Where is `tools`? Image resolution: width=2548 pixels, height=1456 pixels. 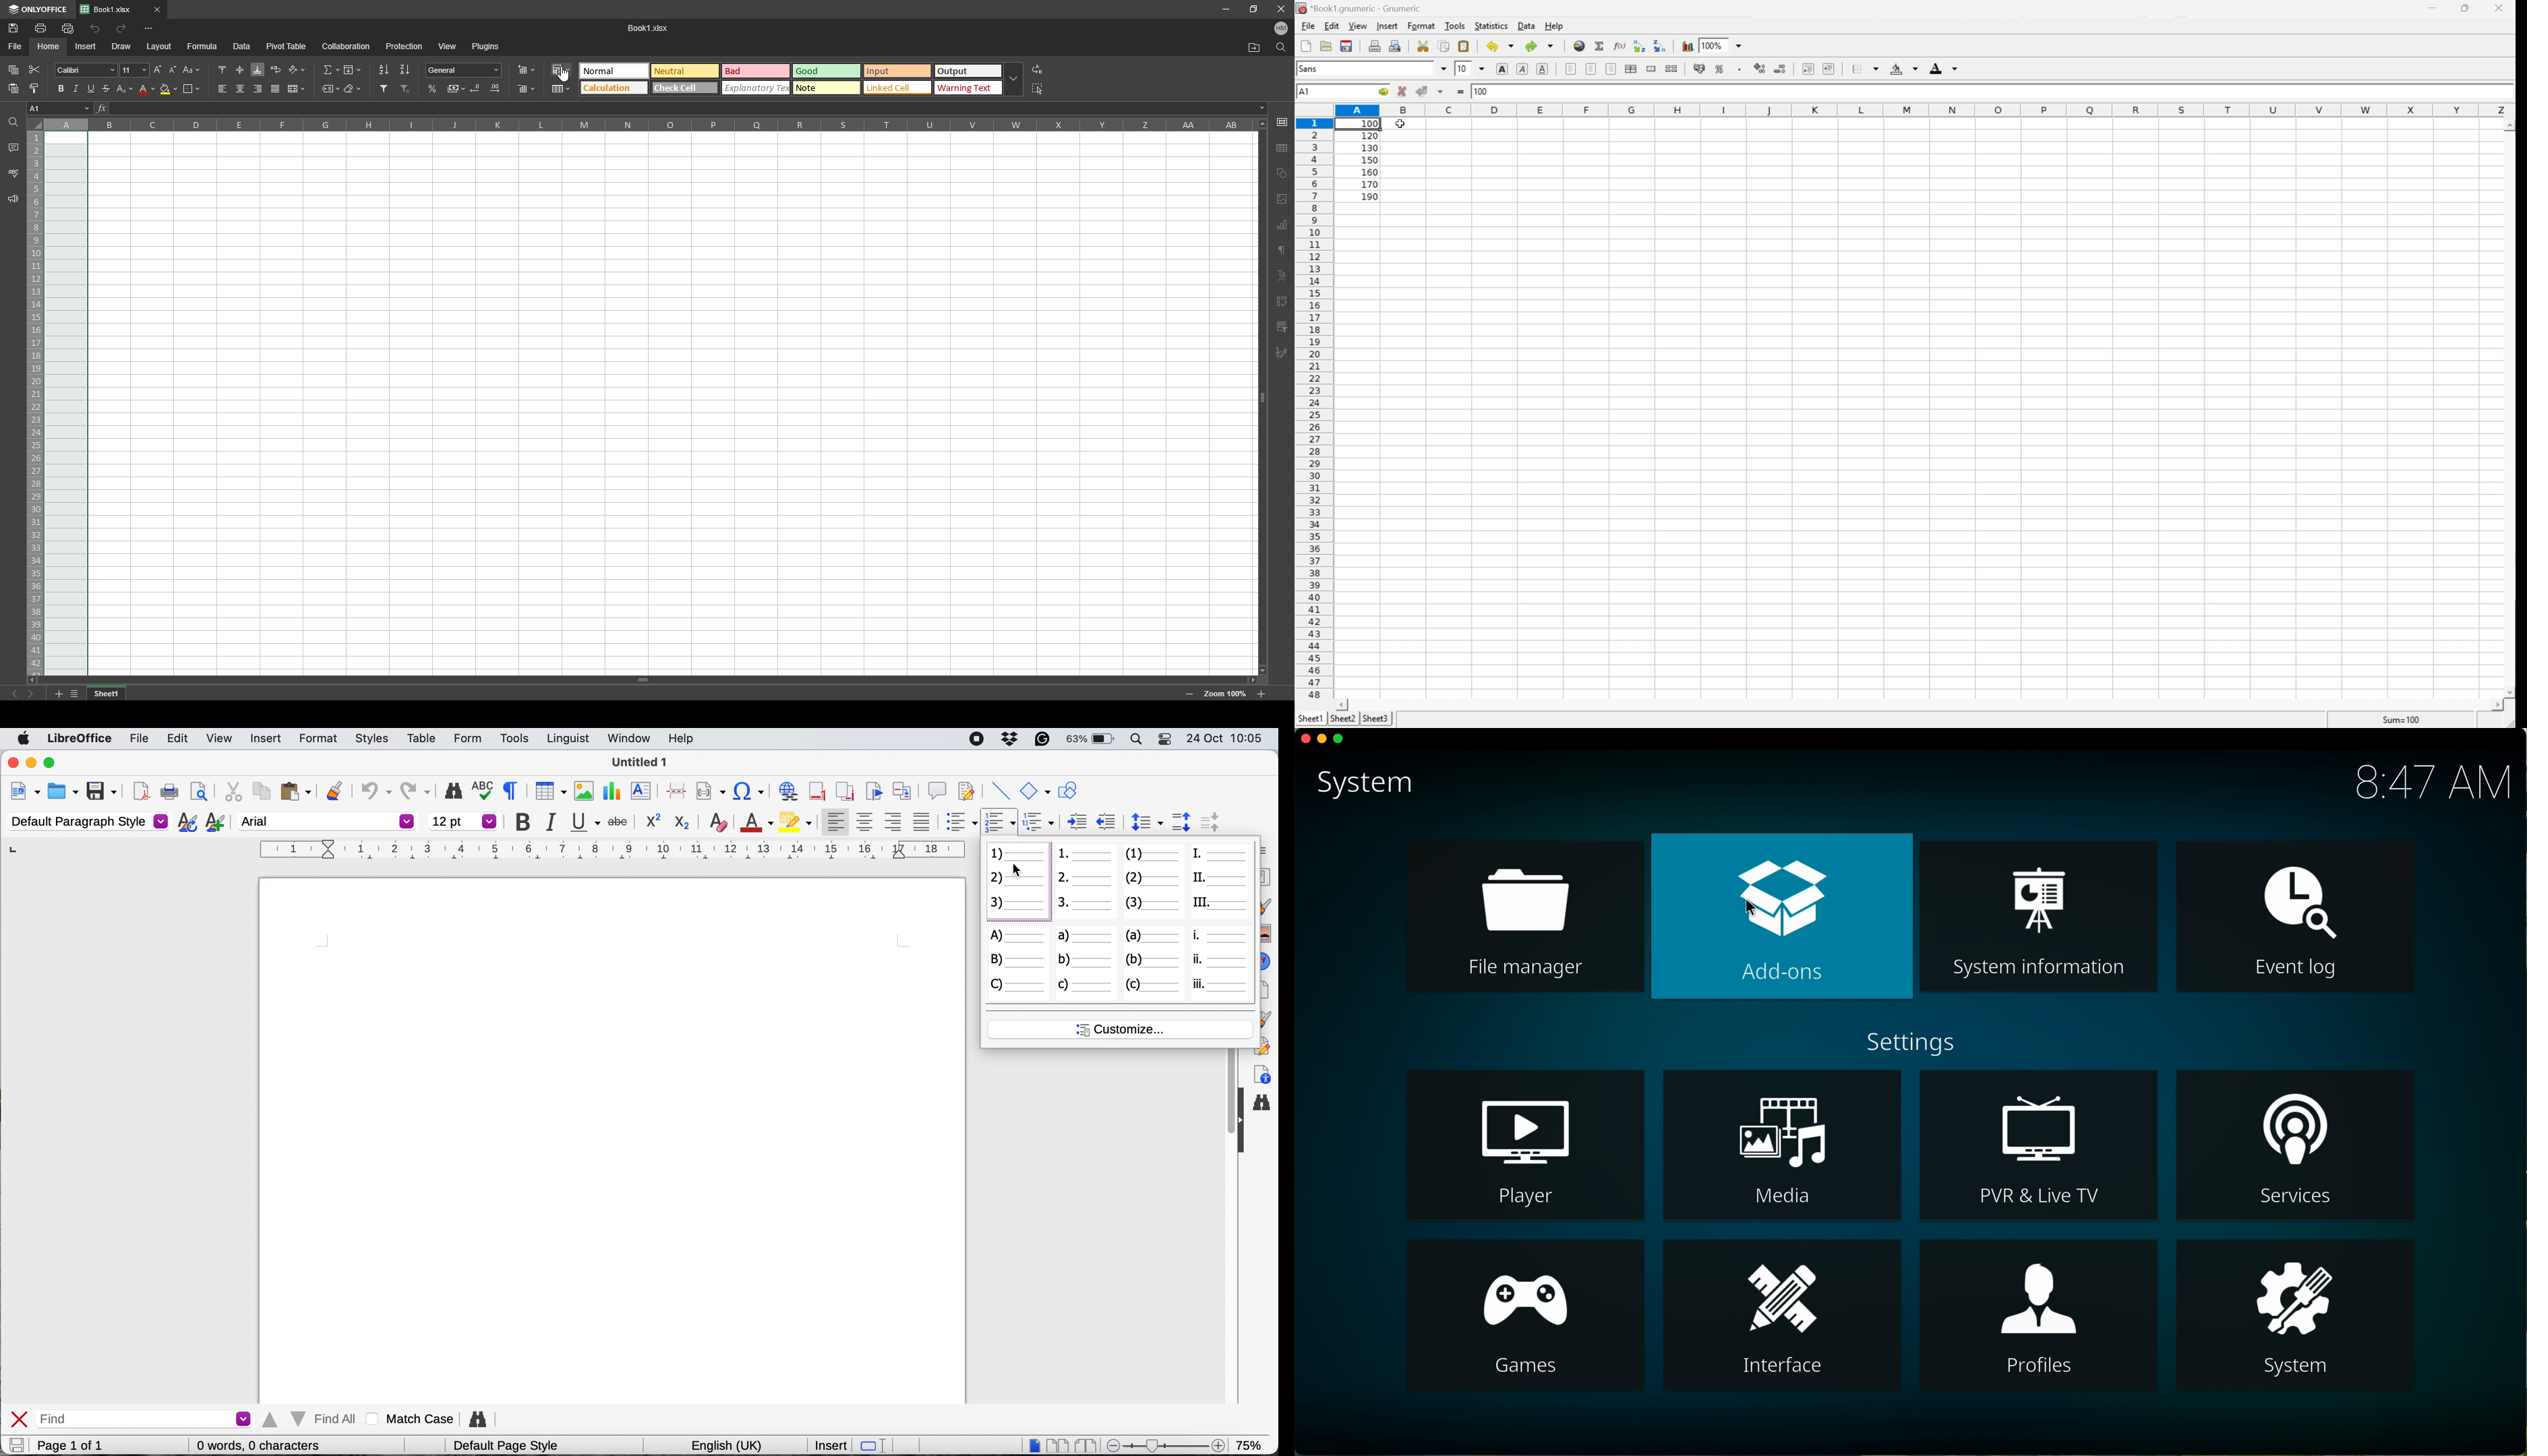 tools is located at coordinates (514, 738).